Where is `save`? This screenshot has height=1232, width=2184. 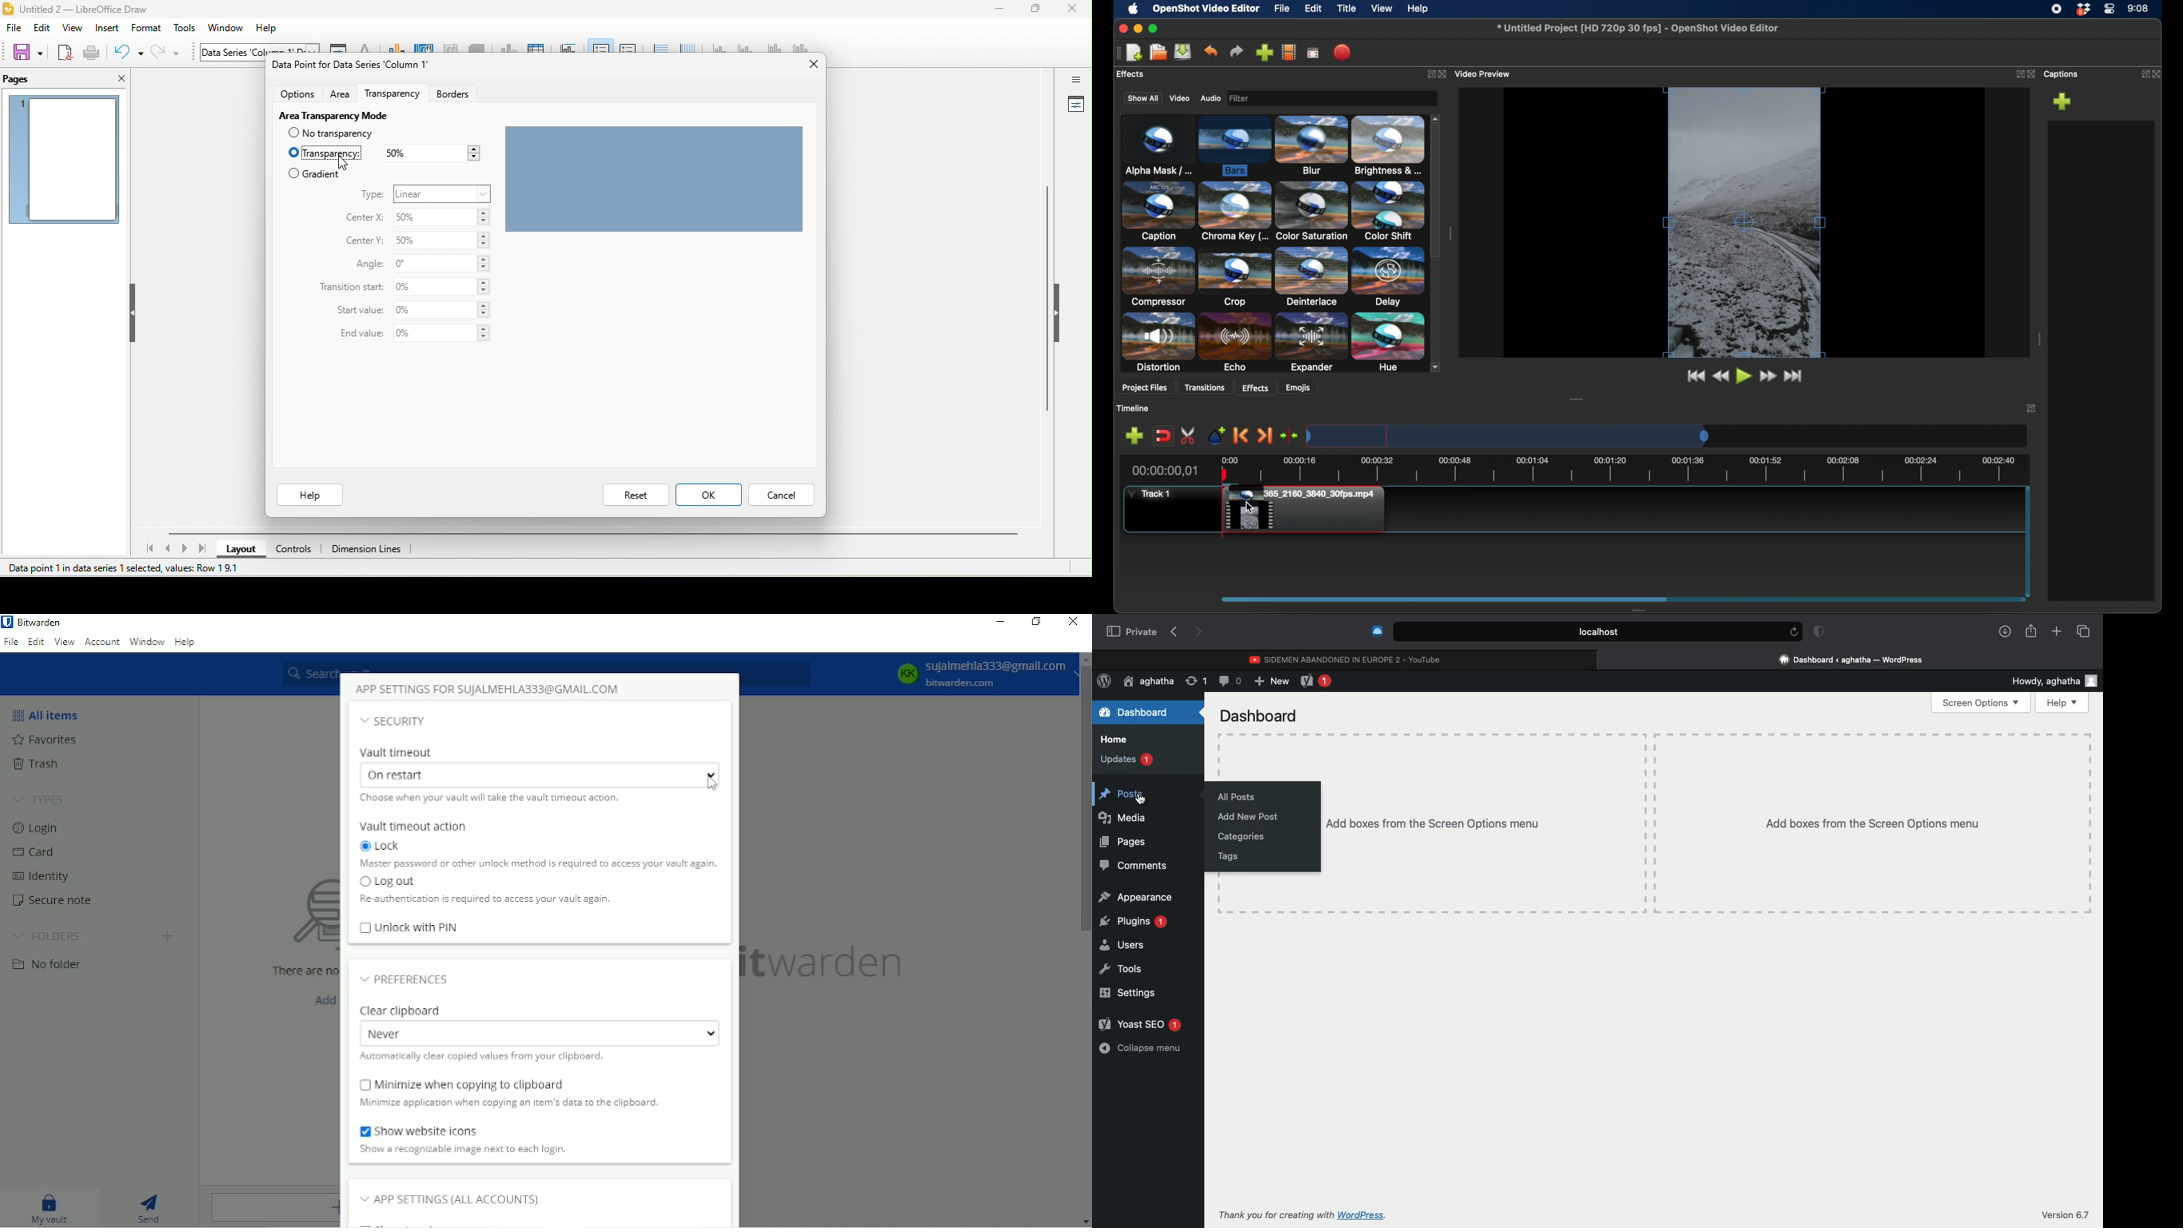 save is located at coordinates (27, 52).